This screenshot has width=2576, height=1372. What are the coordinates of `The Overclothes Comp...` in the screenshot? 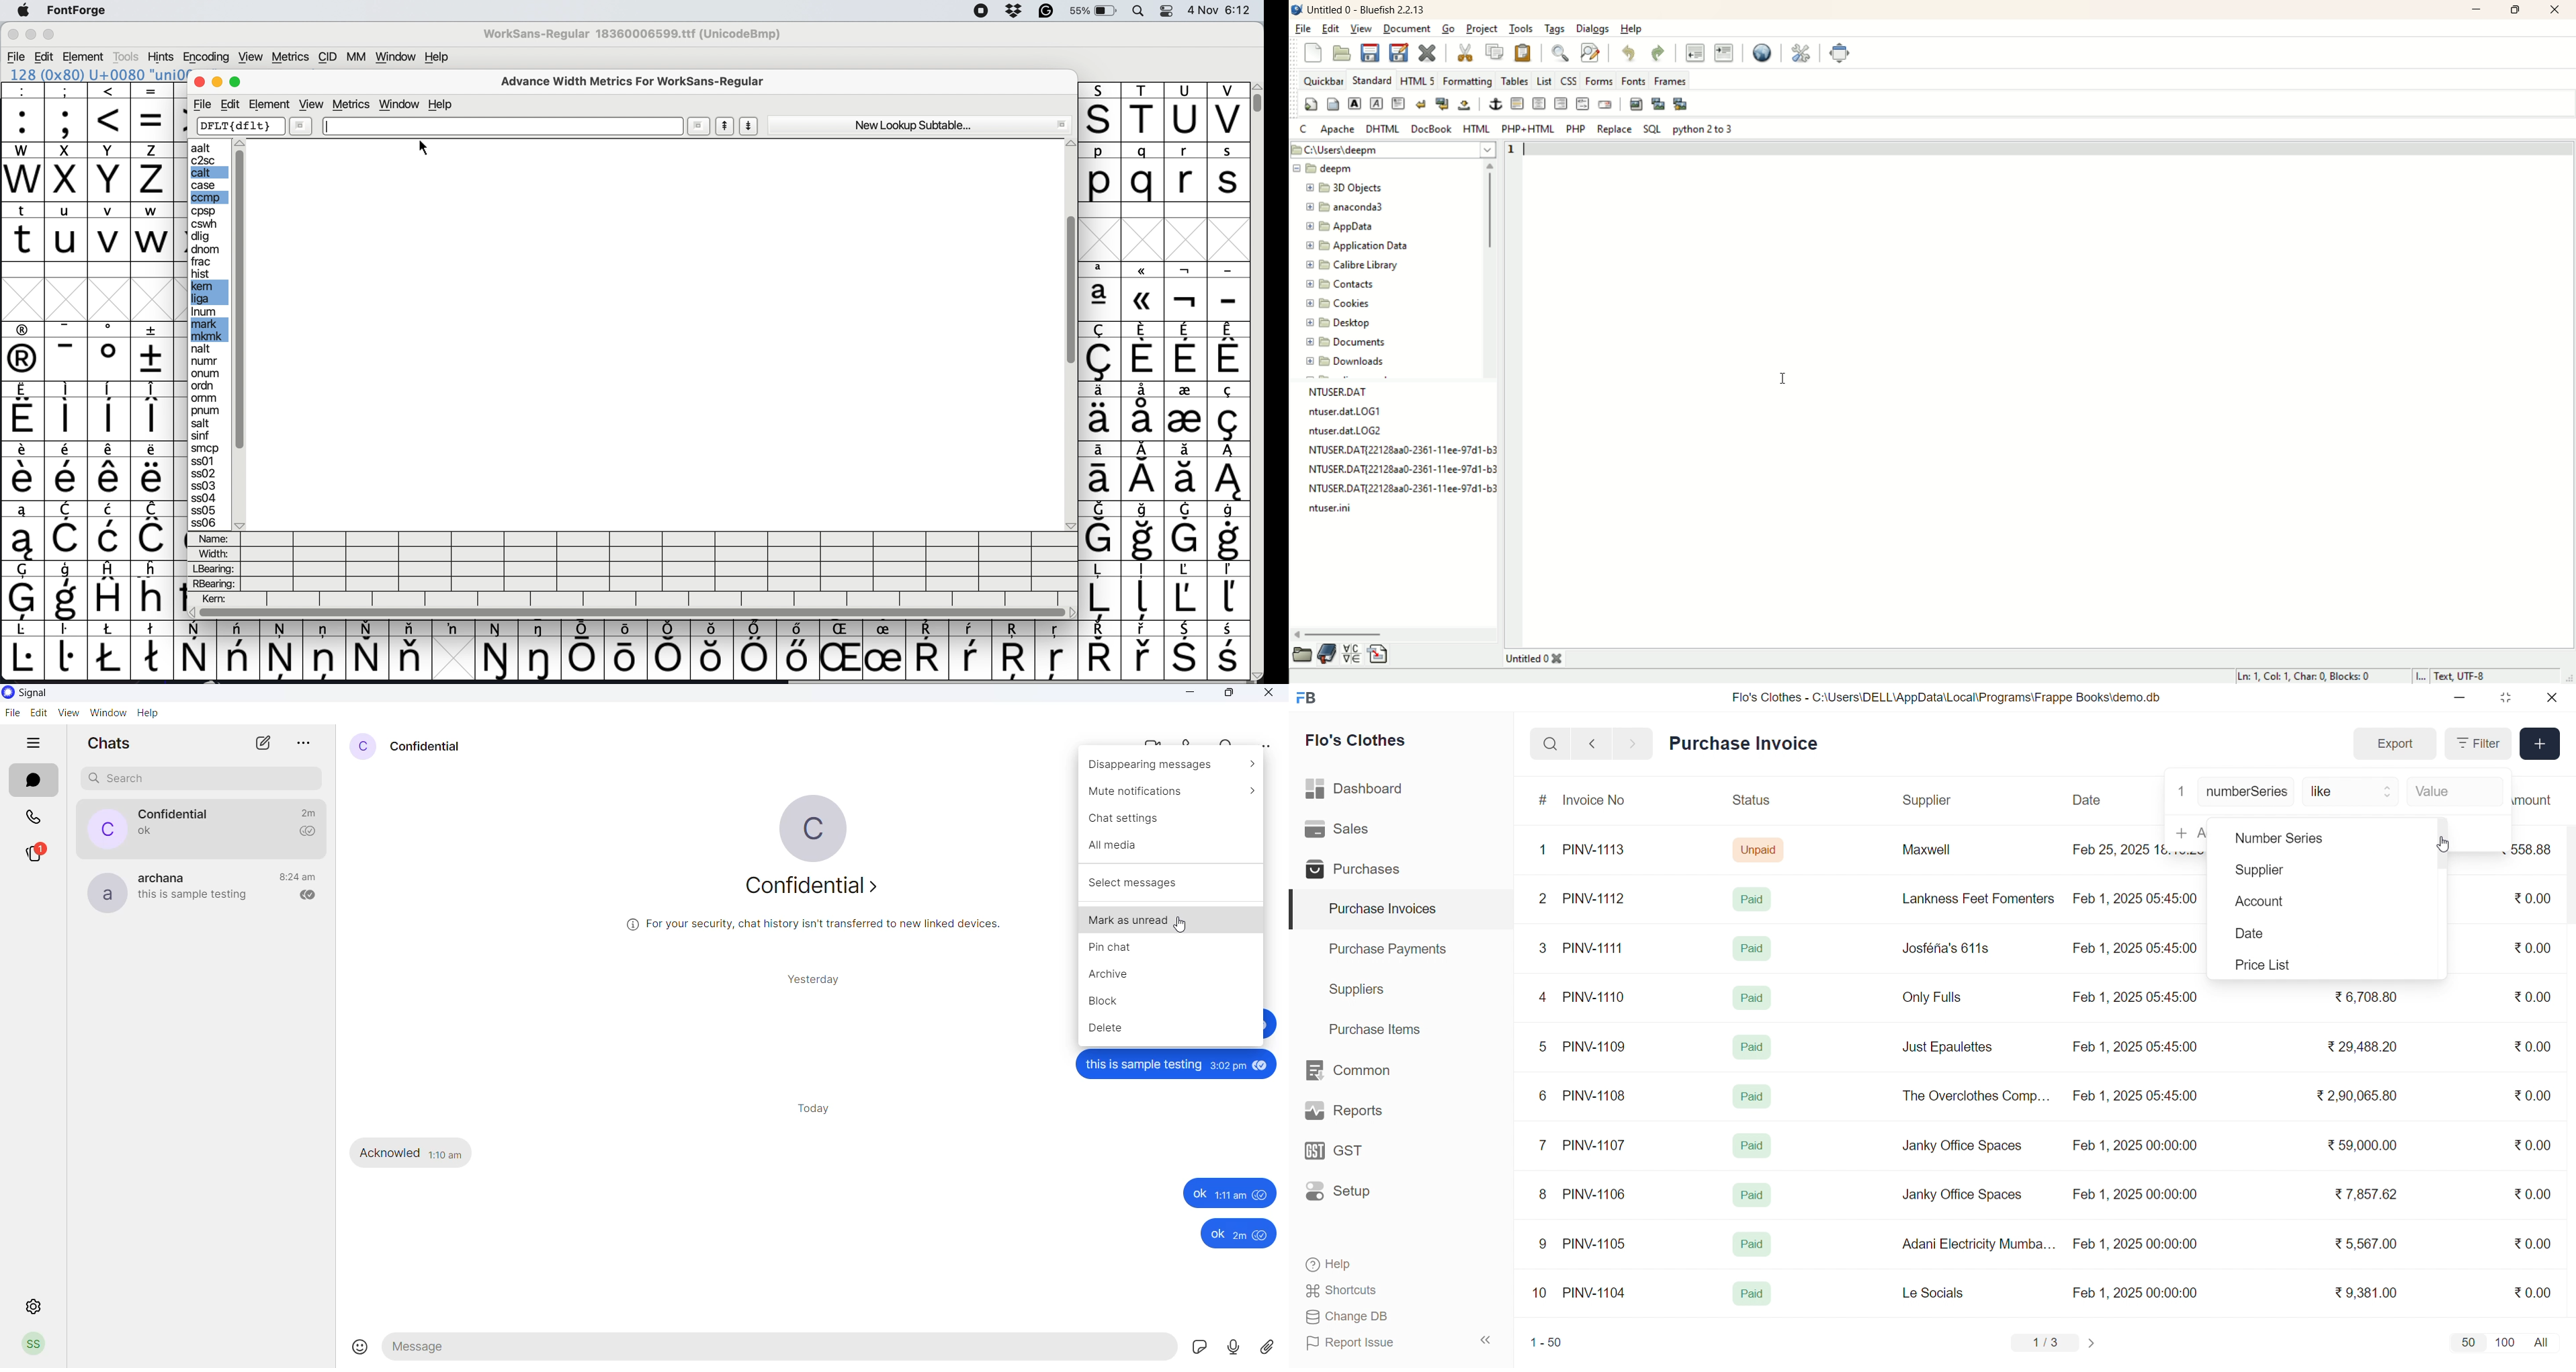 It's located at (1974, 1095).